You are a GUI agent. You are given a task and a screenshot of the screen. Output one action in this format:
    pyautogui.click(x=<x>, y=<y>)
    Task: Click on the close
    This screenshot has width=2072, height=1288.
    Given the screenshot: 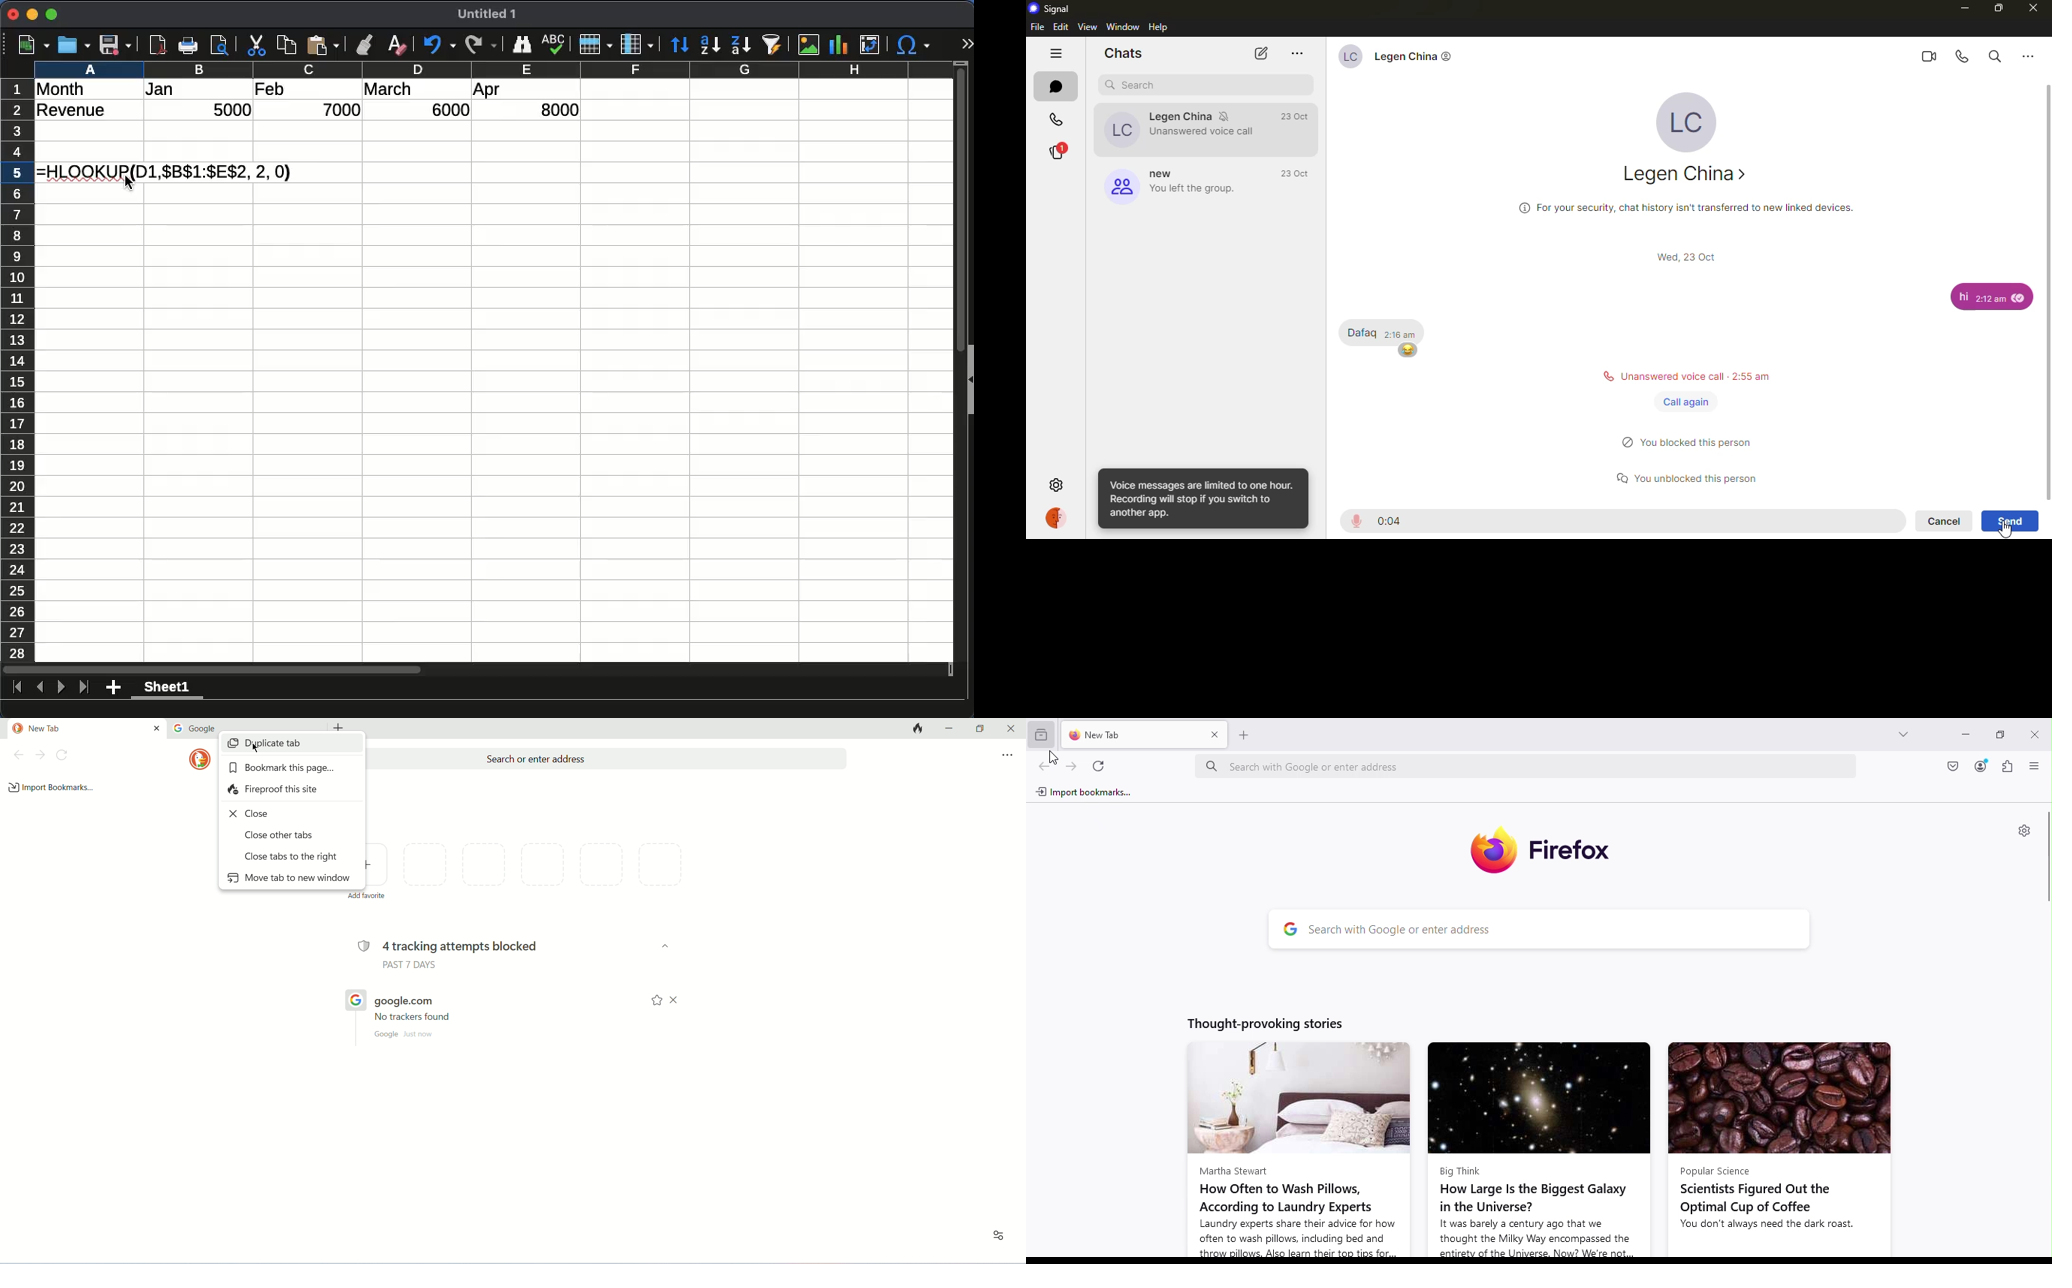 What is the action you would take?
    pyautogui.click(x=2037, y=10)
    